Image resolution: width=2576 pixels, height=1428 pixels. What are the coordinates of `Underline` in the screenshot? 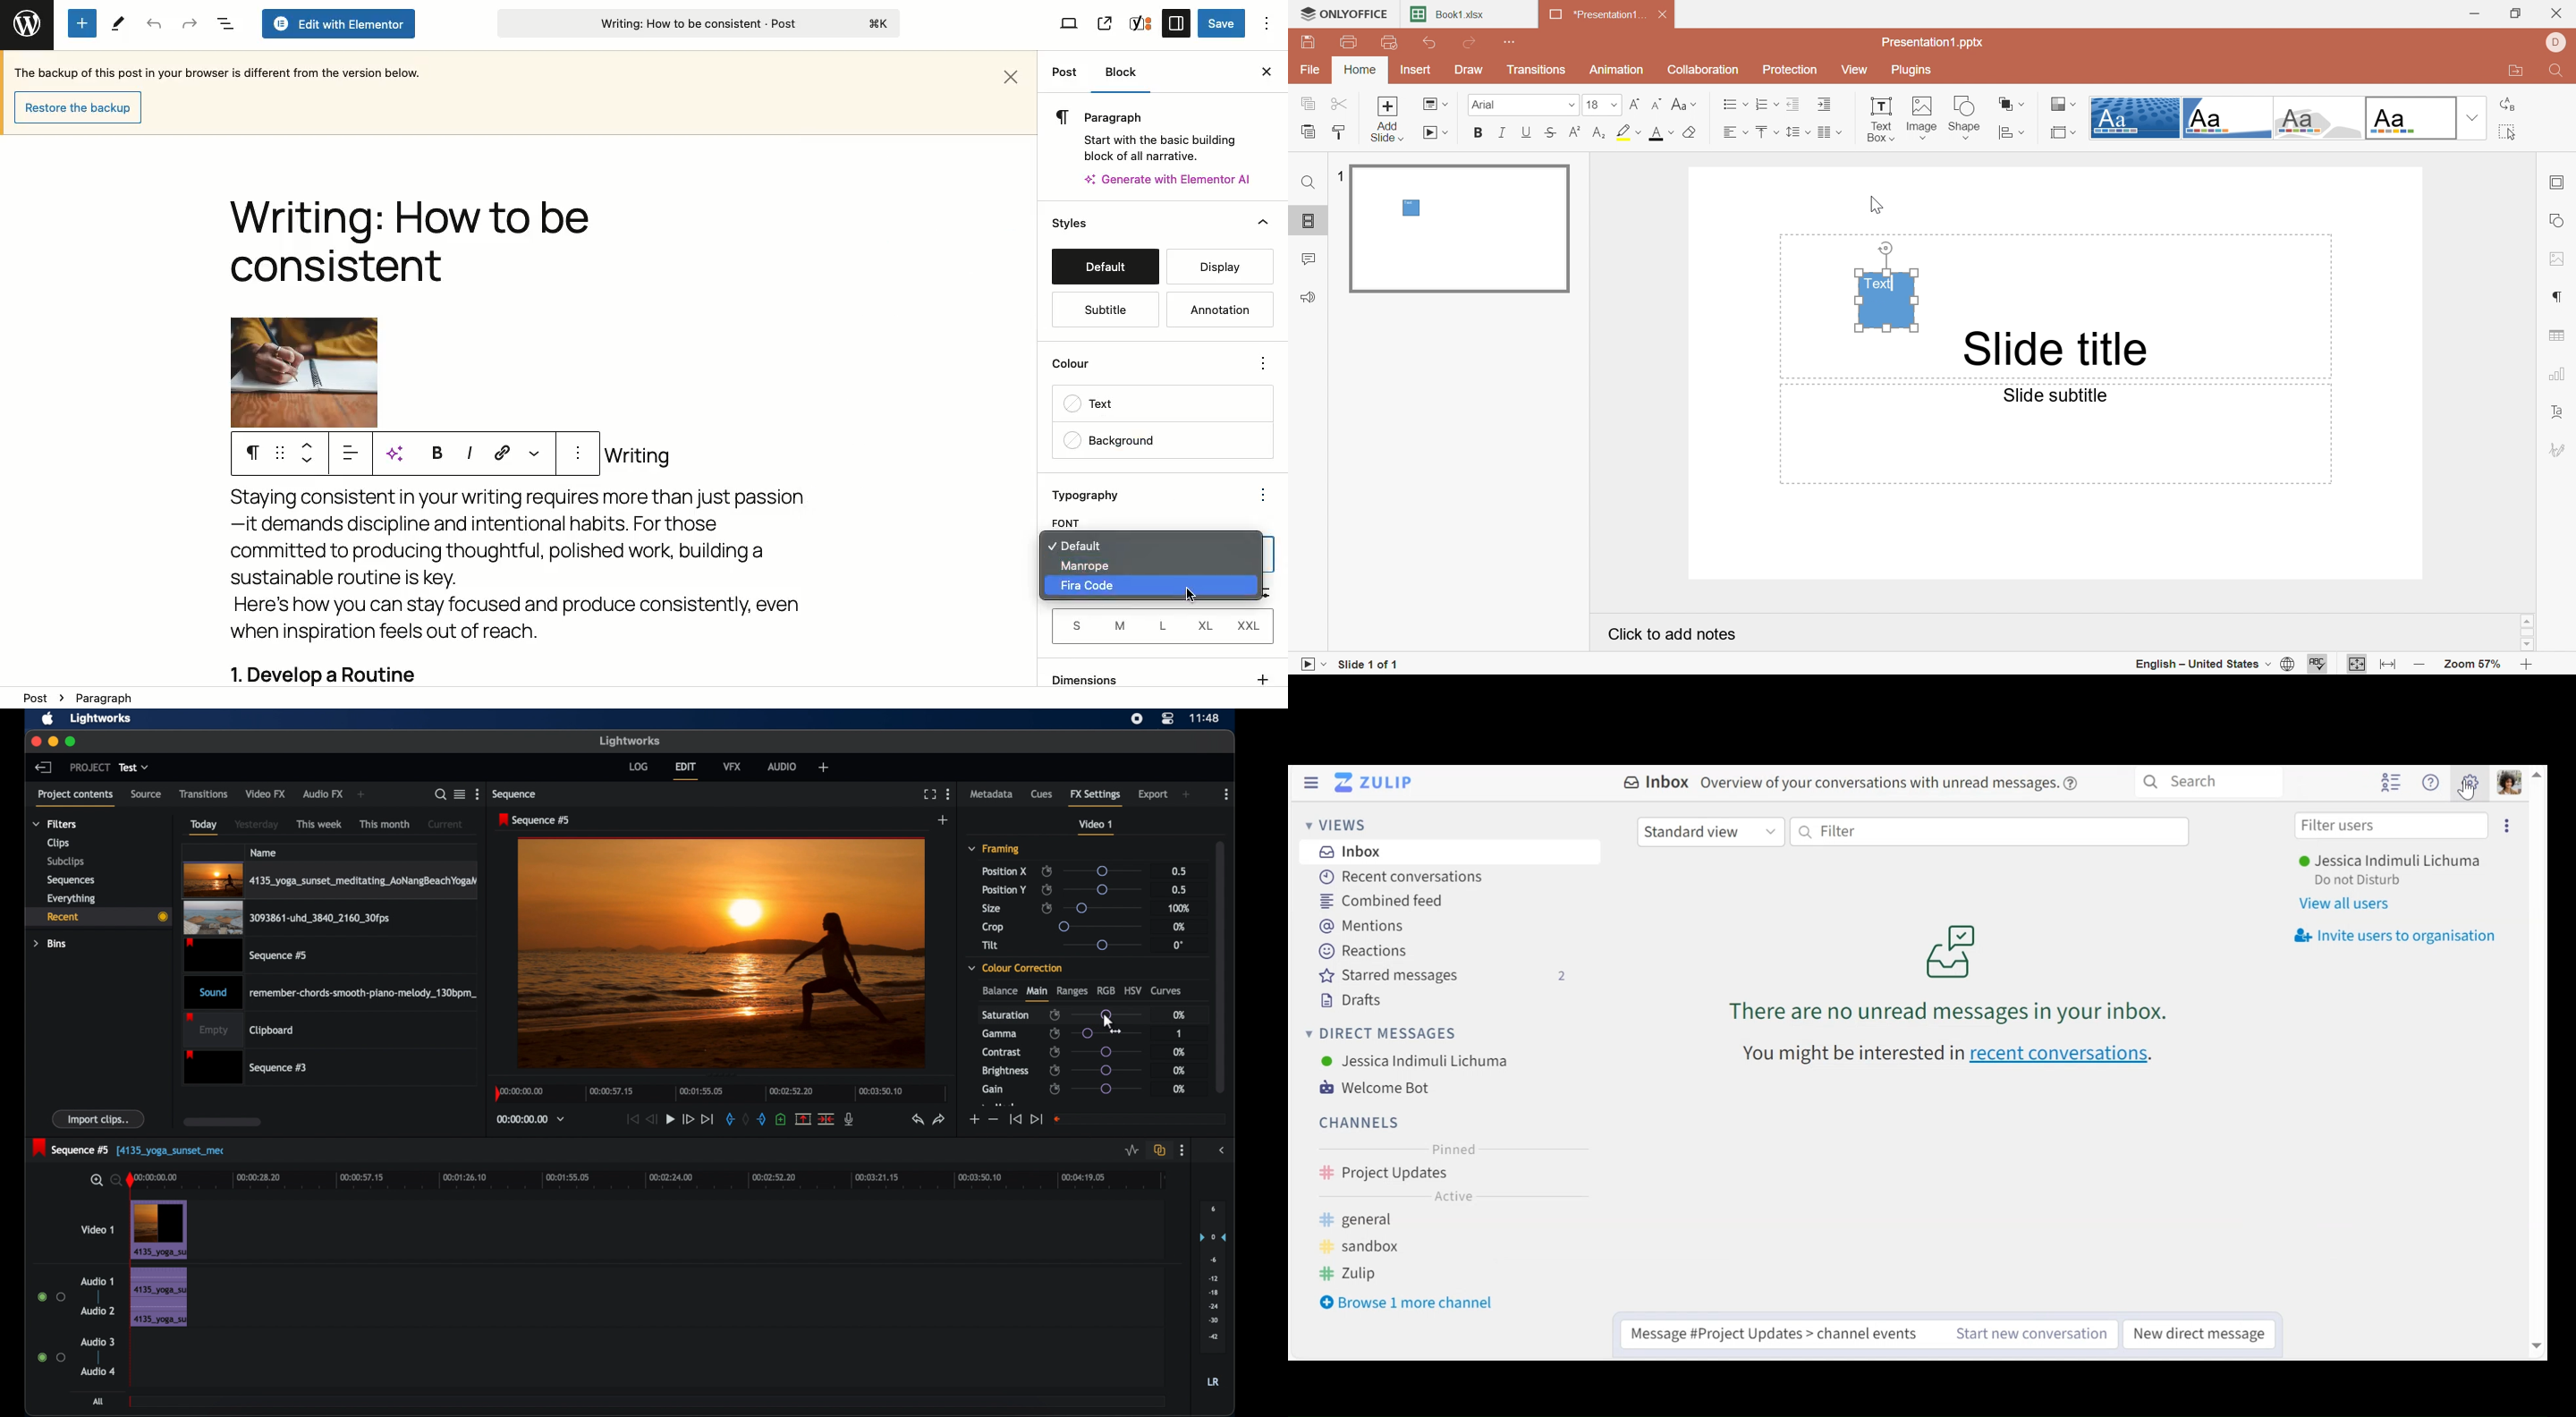 It's located at (1526, 134).